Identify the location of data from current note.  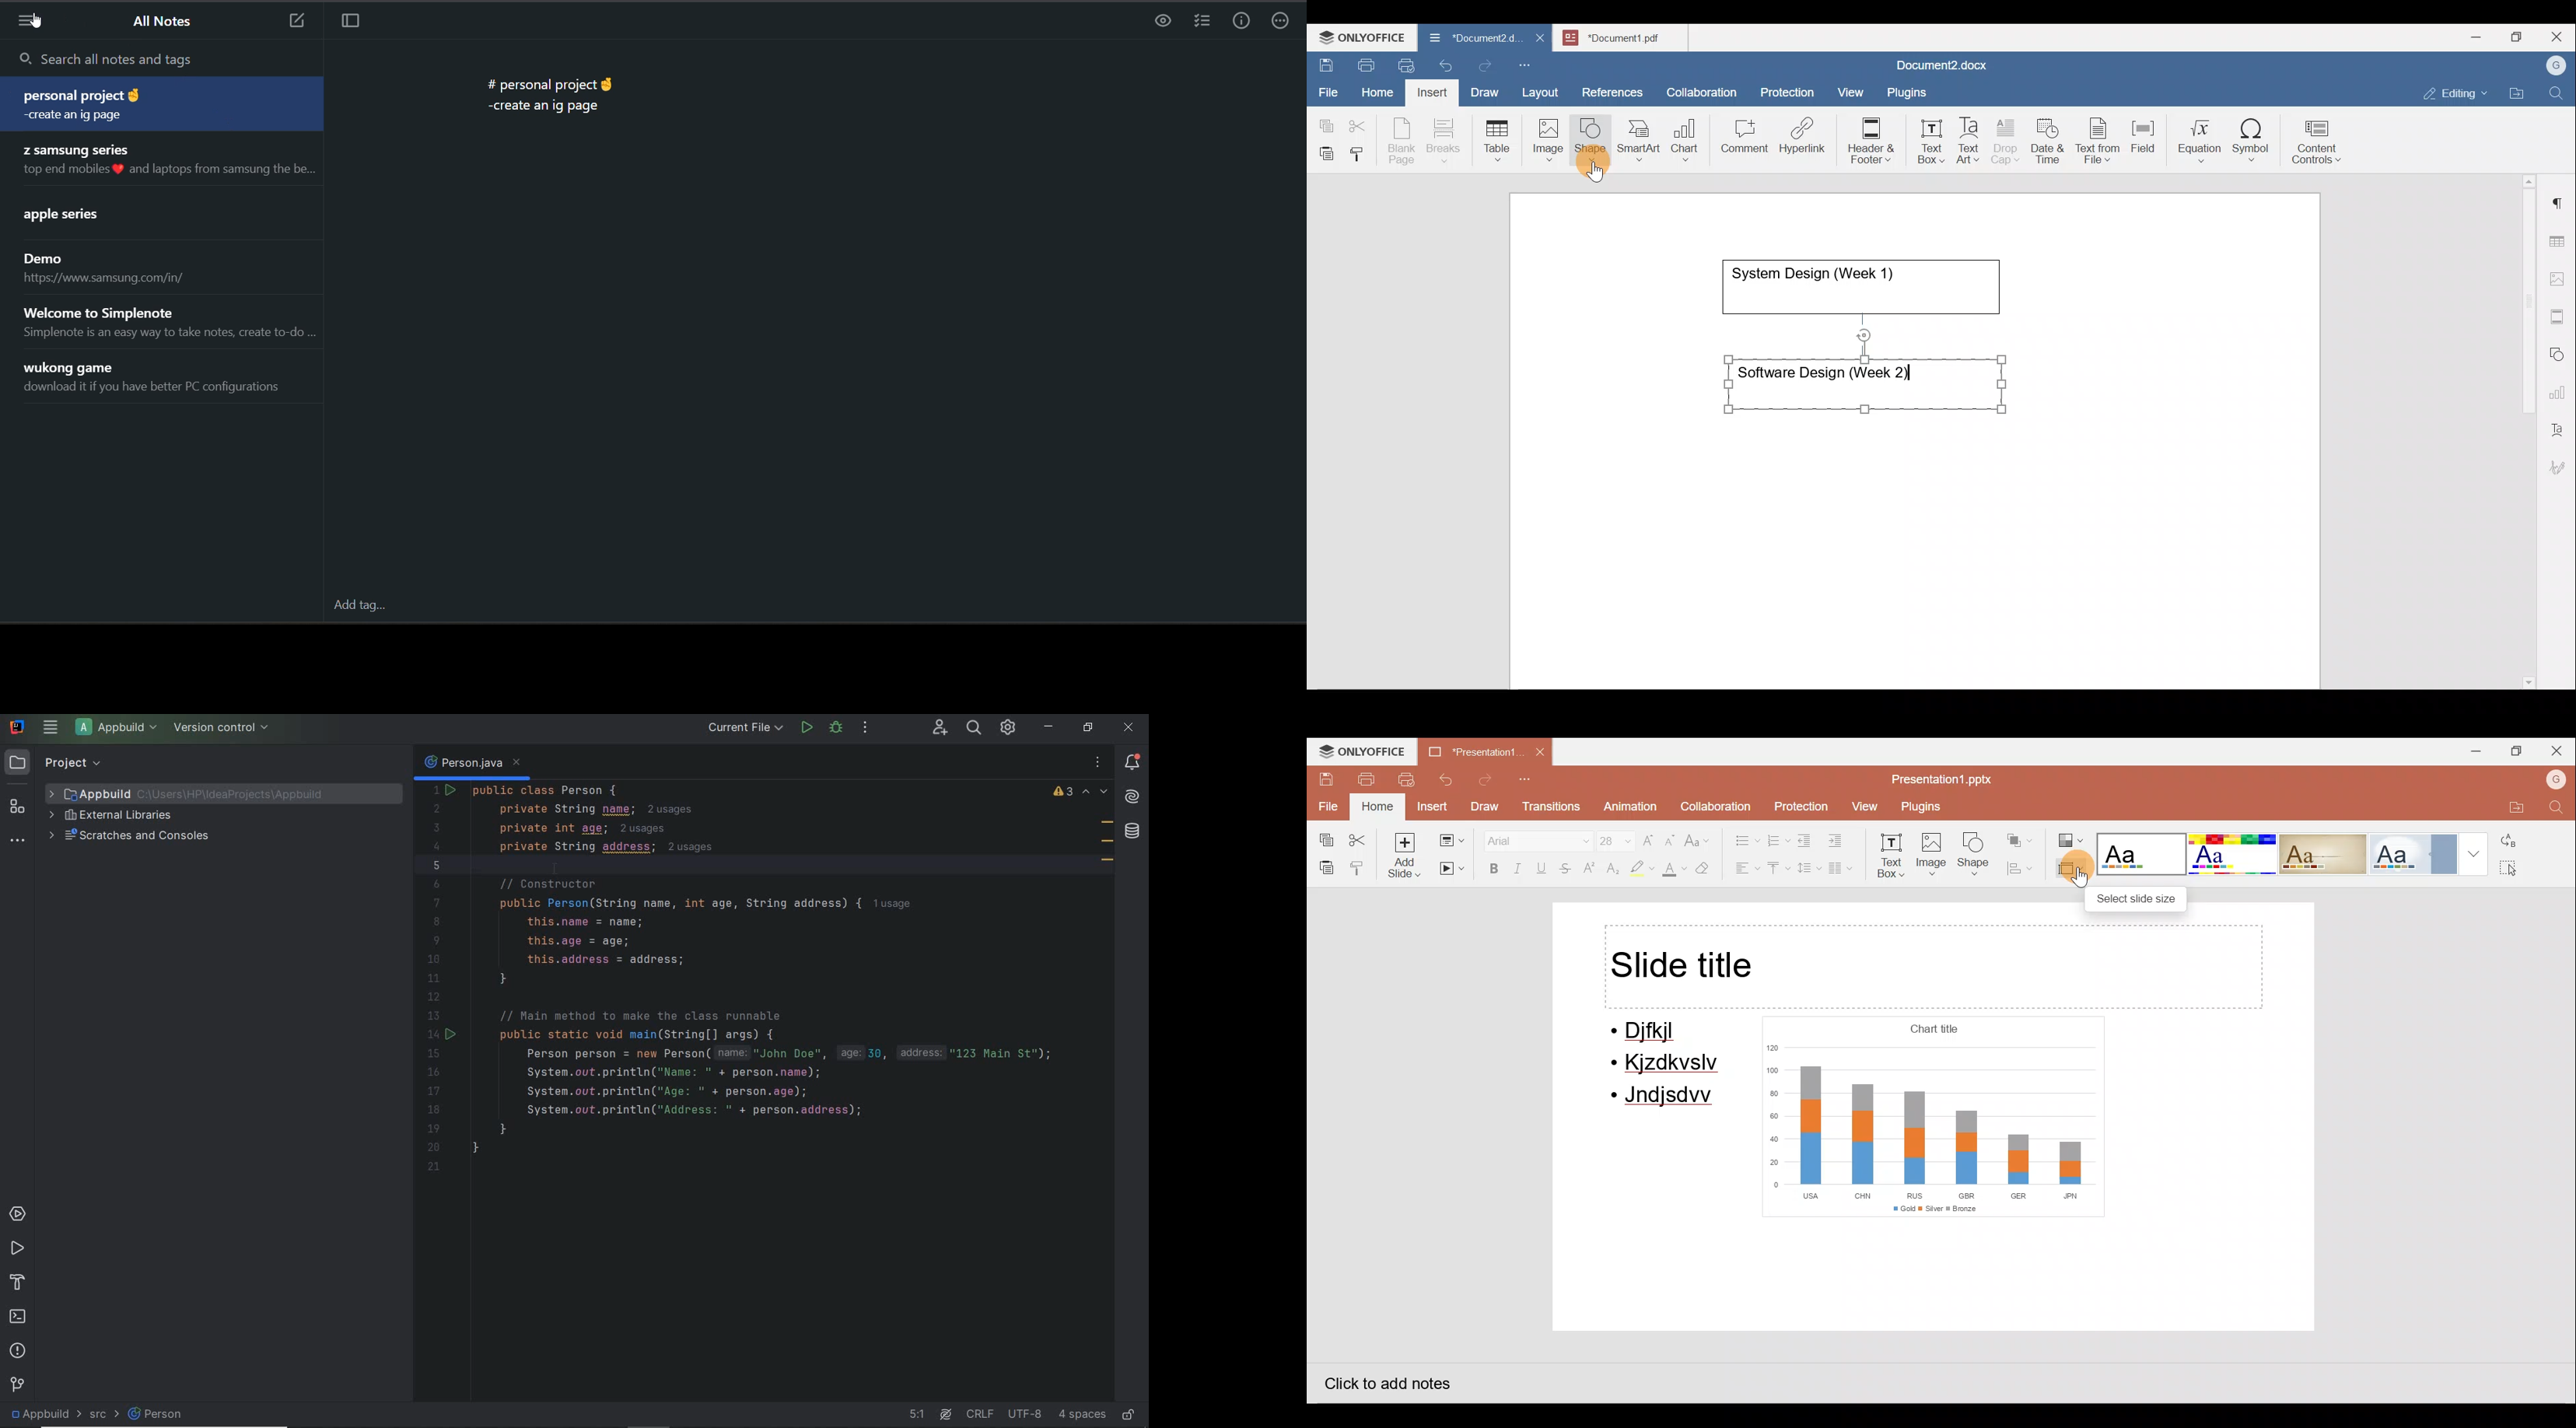
(549, 91).